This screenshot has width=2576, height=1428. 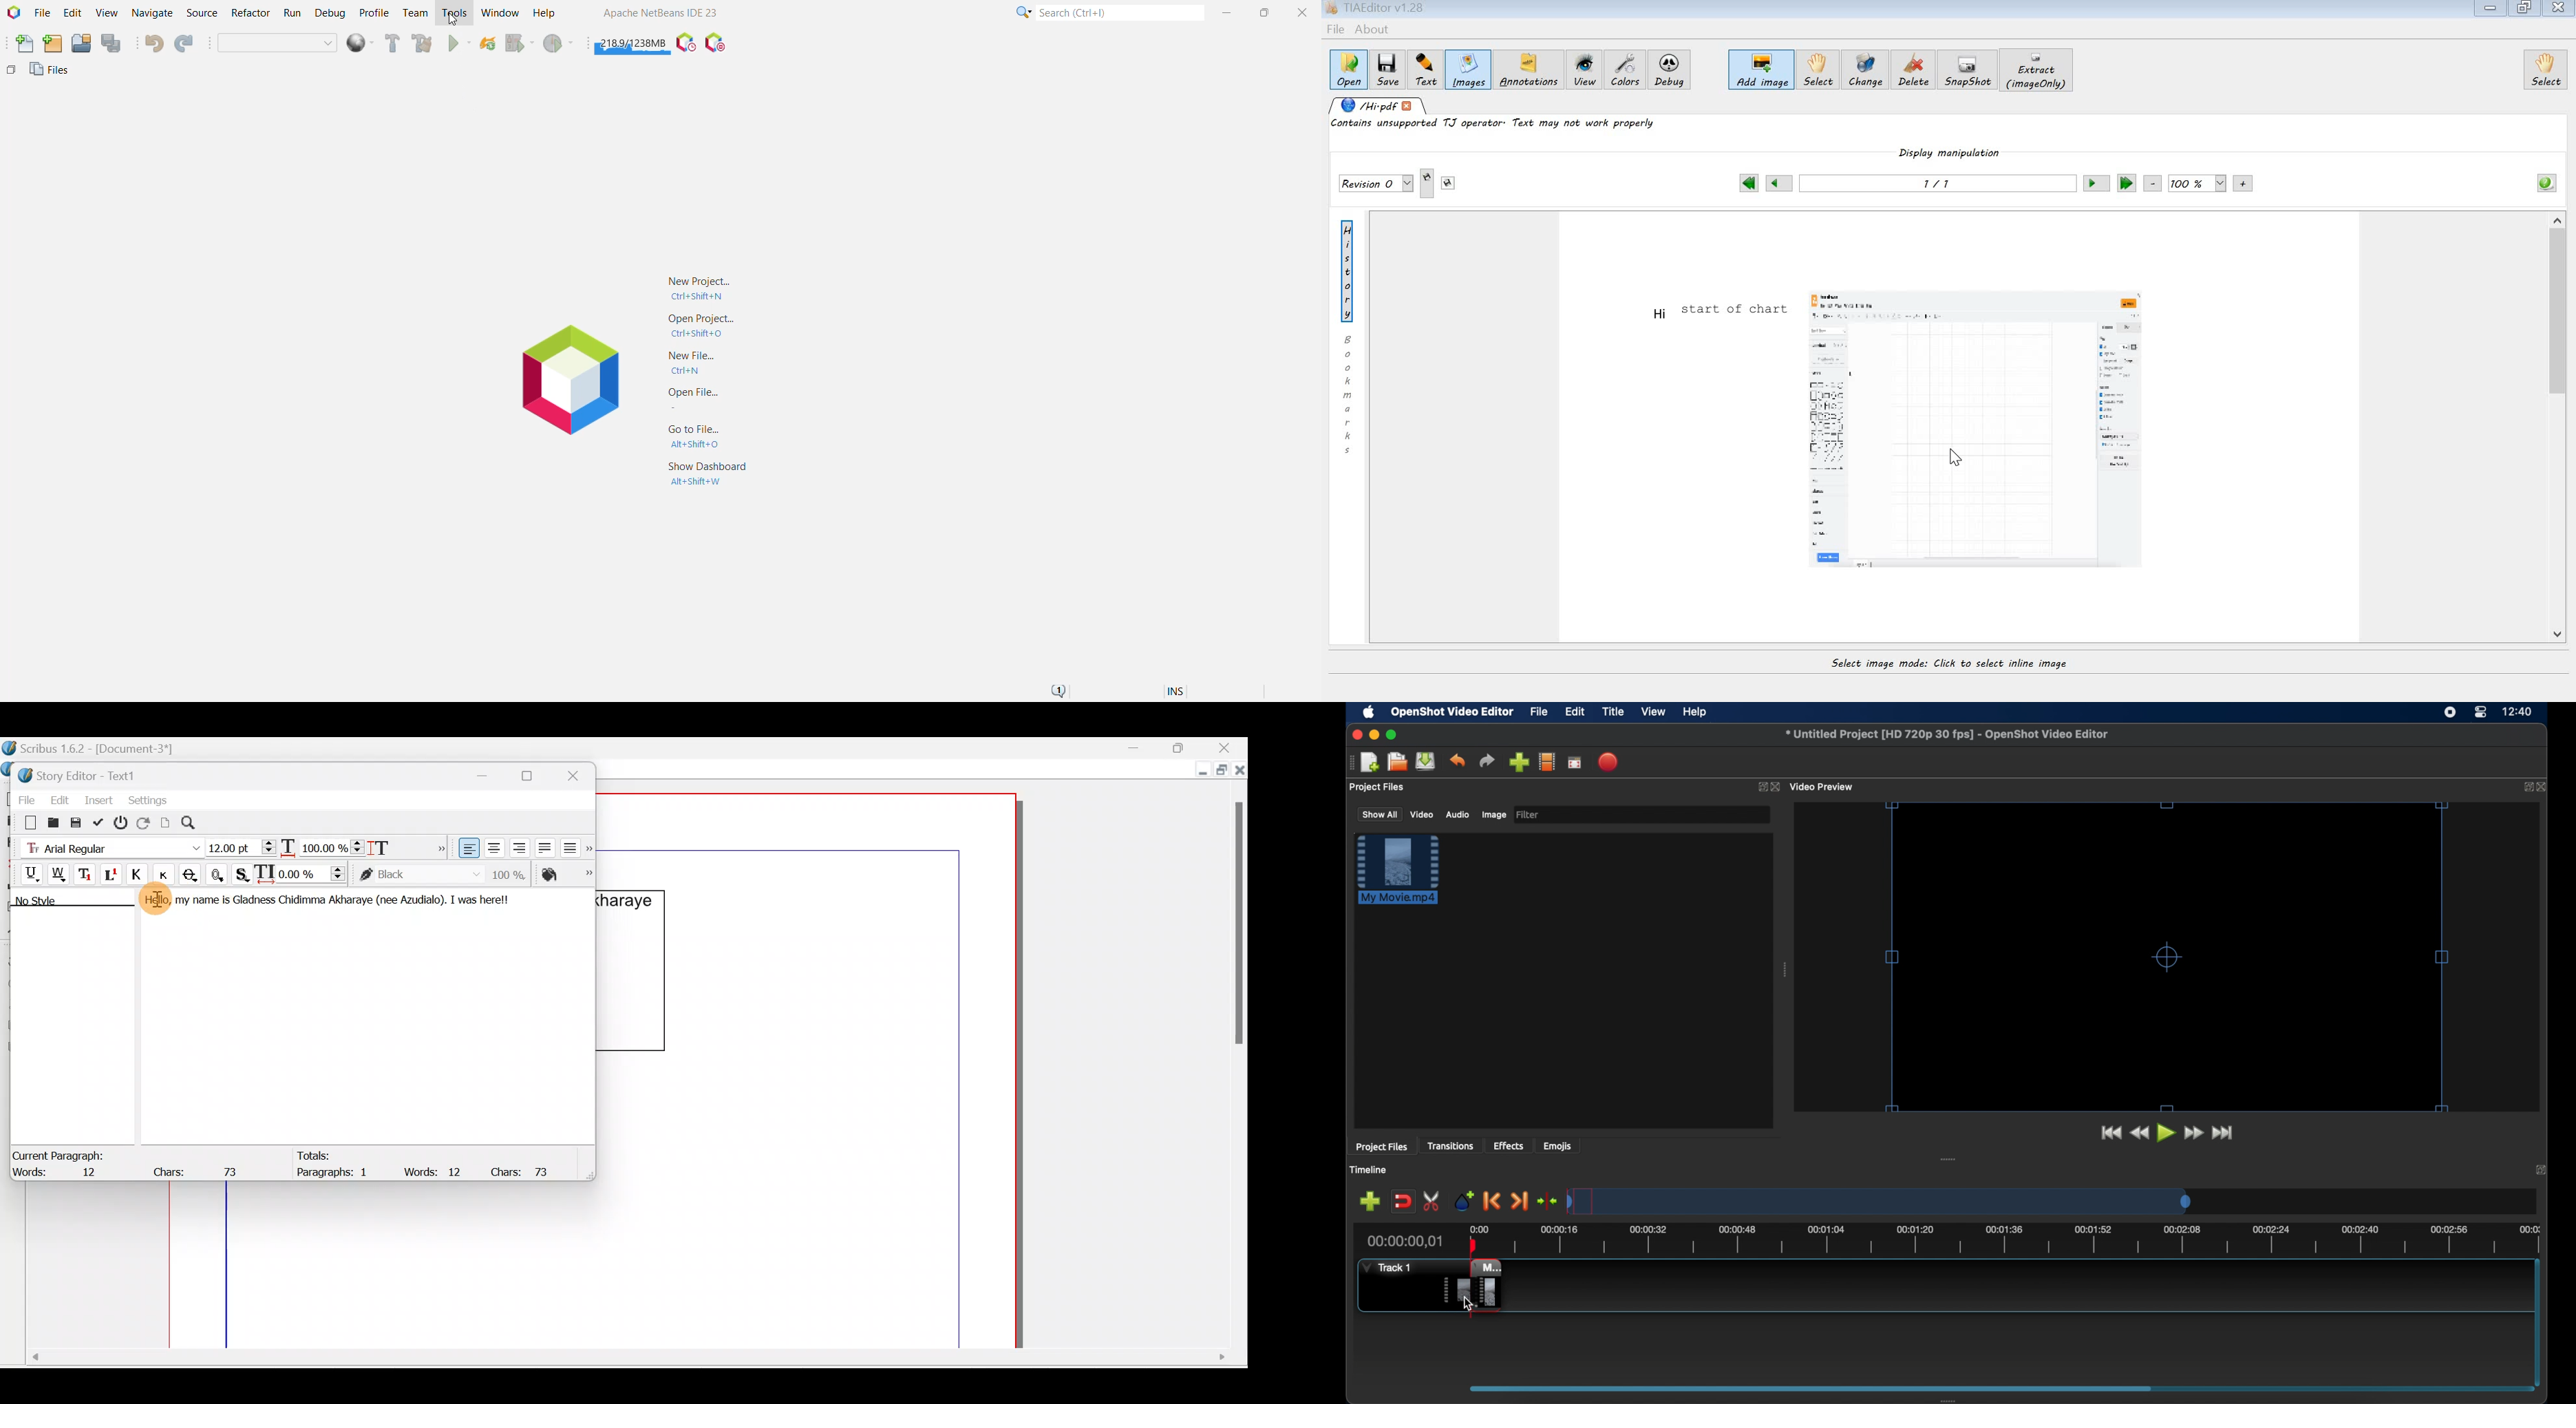 What do you see at coordinates (1379, 814) in the screenshot?
I see `show all` at bounding box center [1379, 814].